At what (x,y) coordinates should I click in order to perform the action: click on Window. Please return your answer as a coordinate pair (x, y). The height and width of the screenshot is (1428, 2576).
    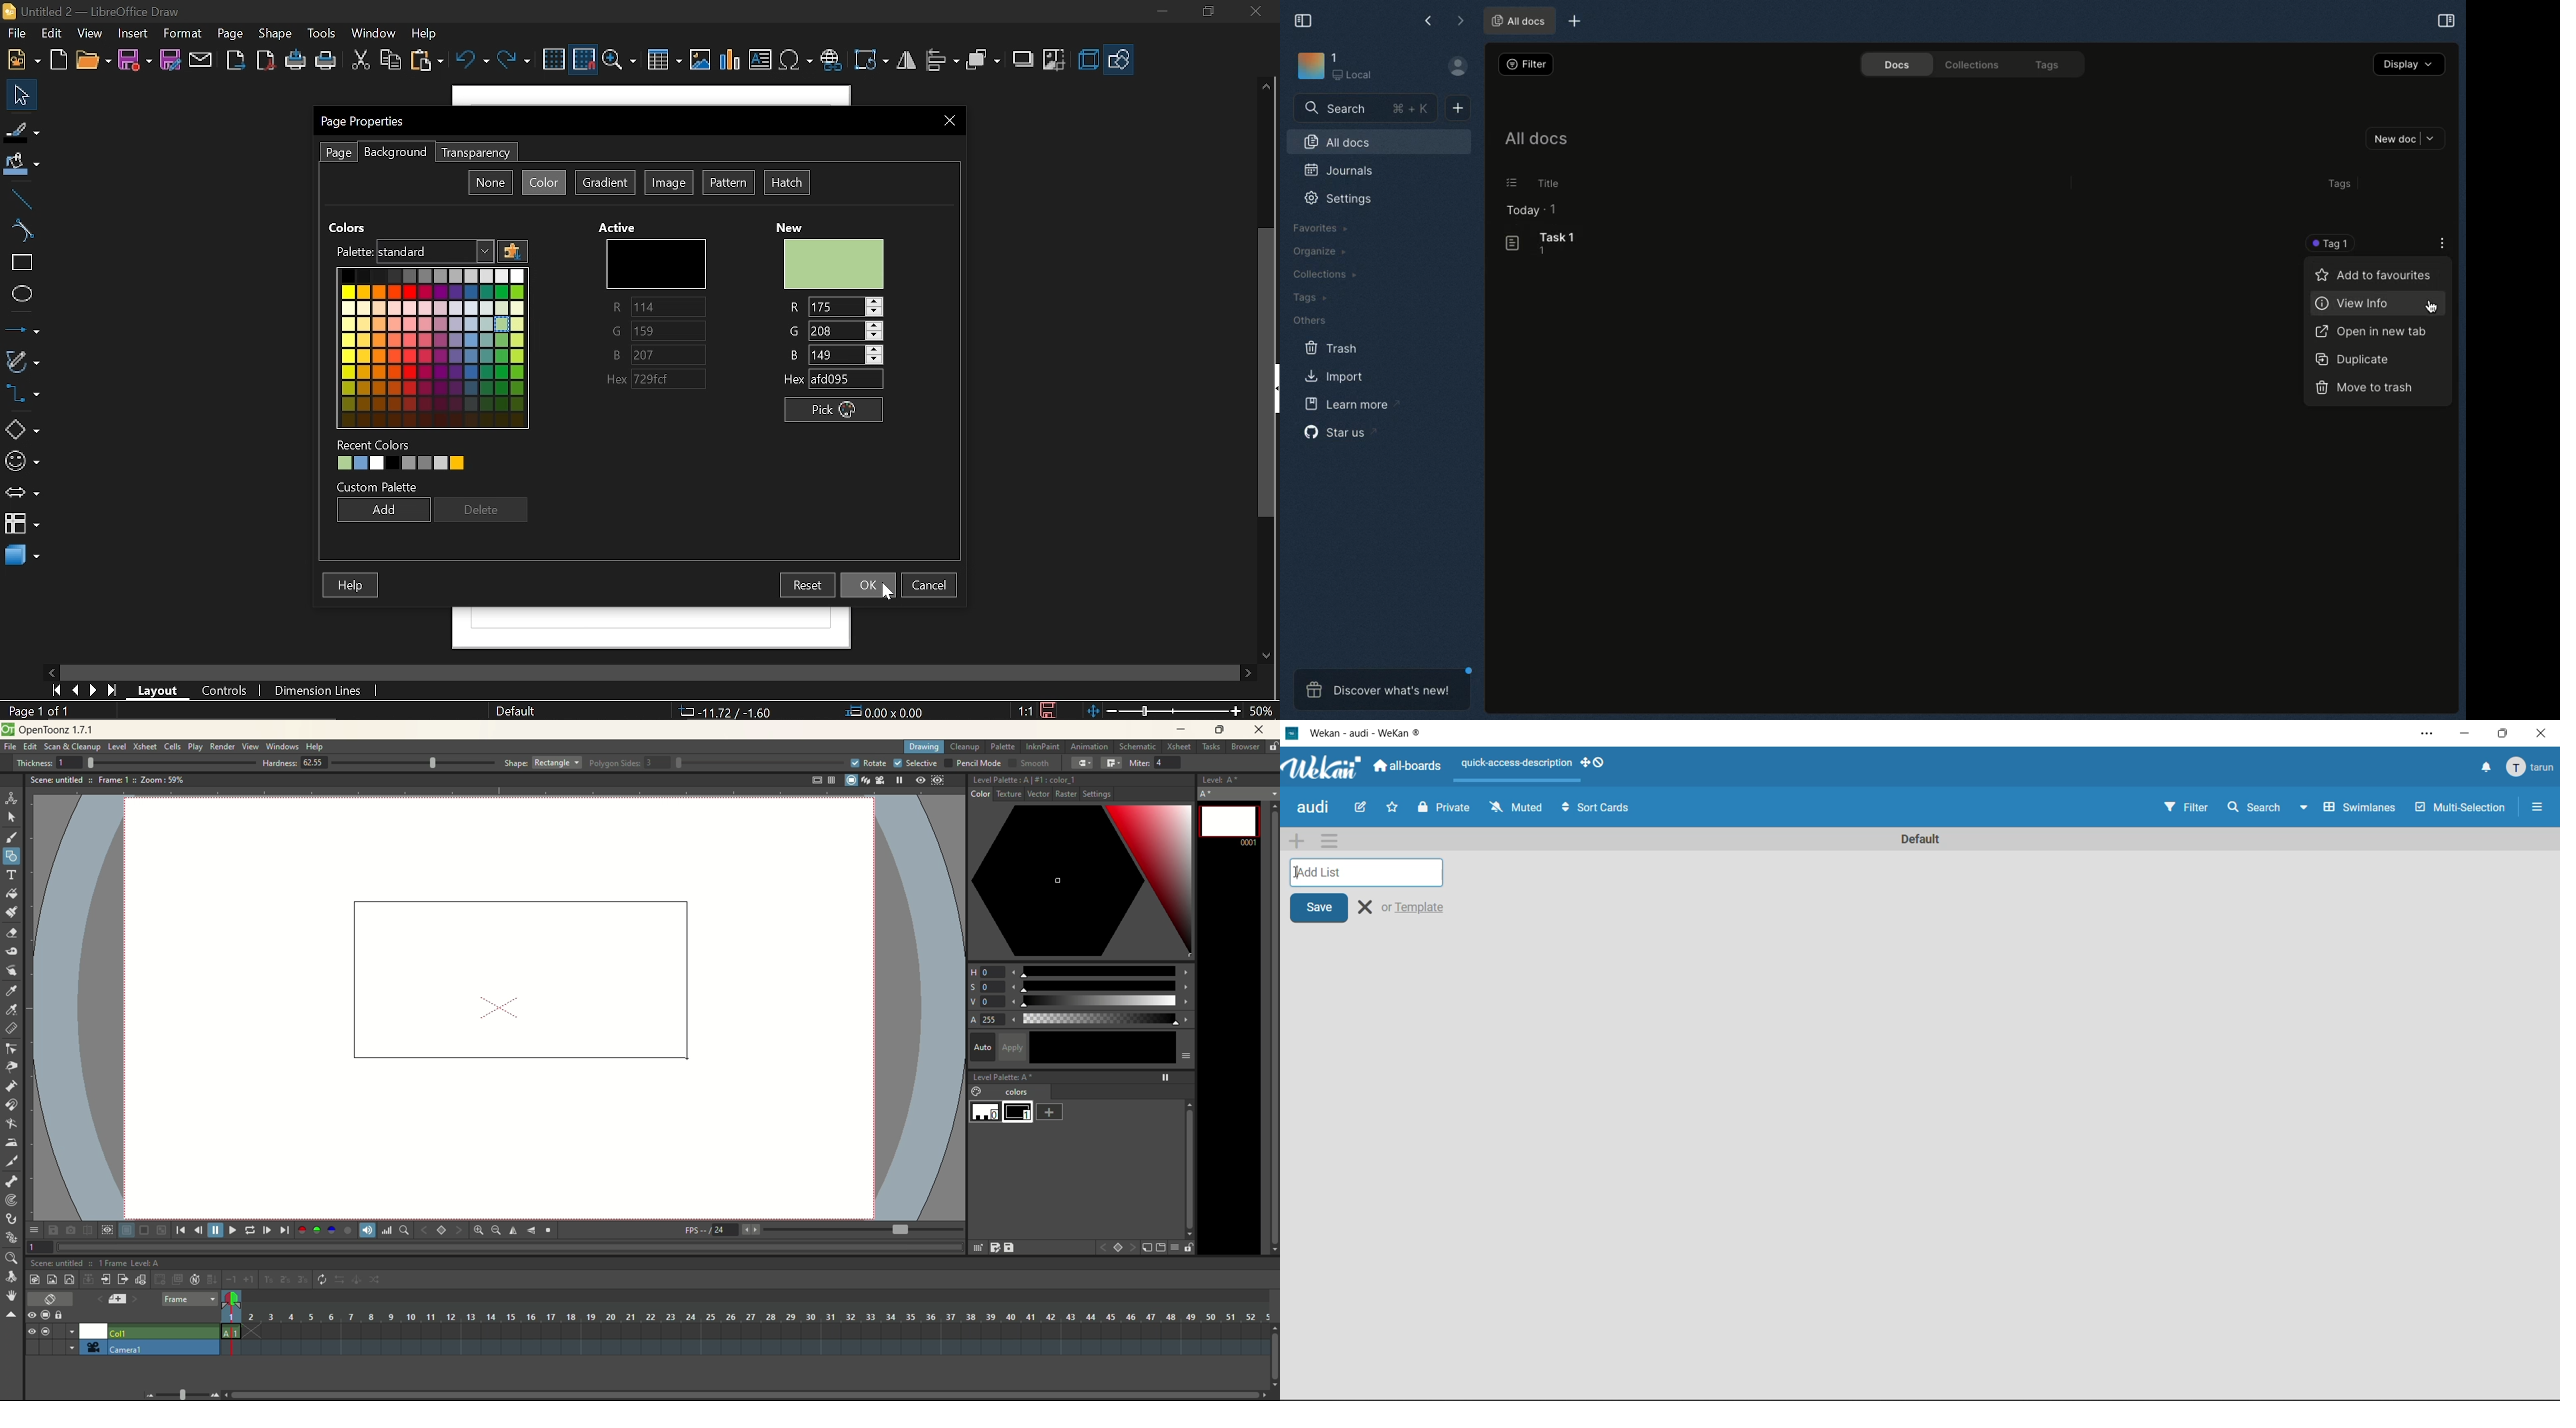
    Looking at the image, I should click on (374, 35).